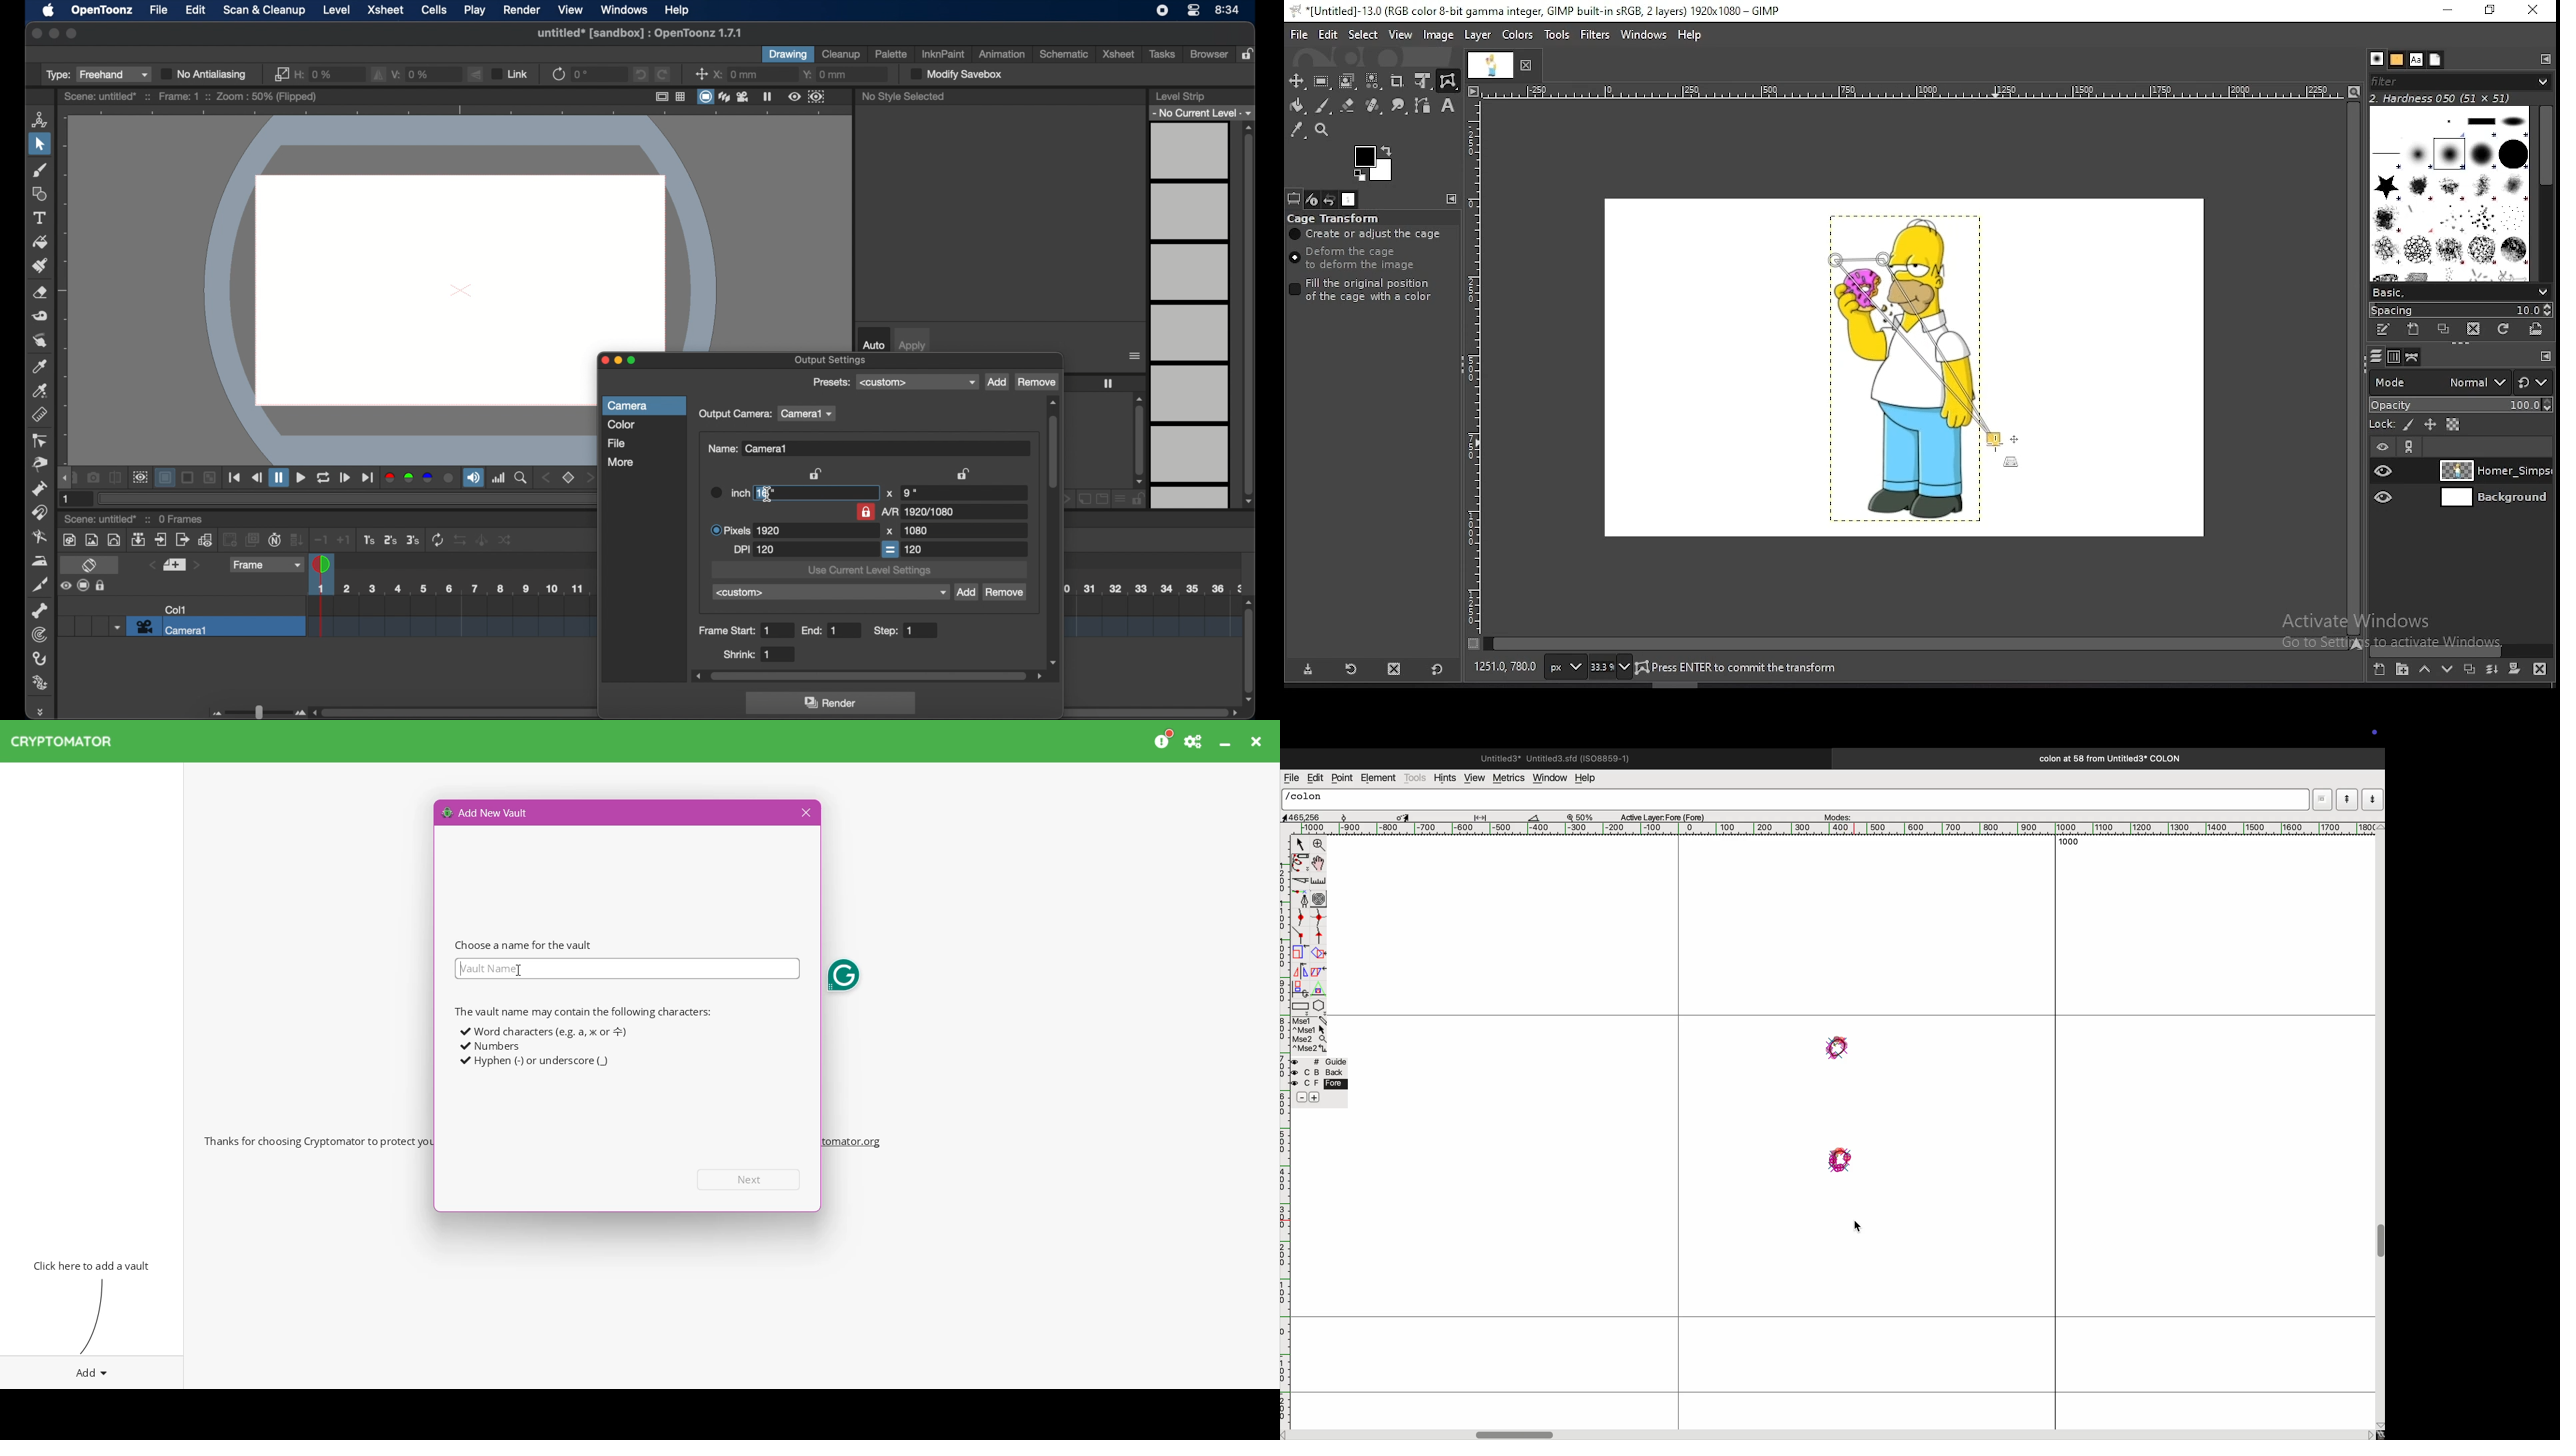 The width and height of the screenshot is (2576, 1456). Describe the element at coordinates (1447, 106) in the screenshot. I see `text tool` at that location.